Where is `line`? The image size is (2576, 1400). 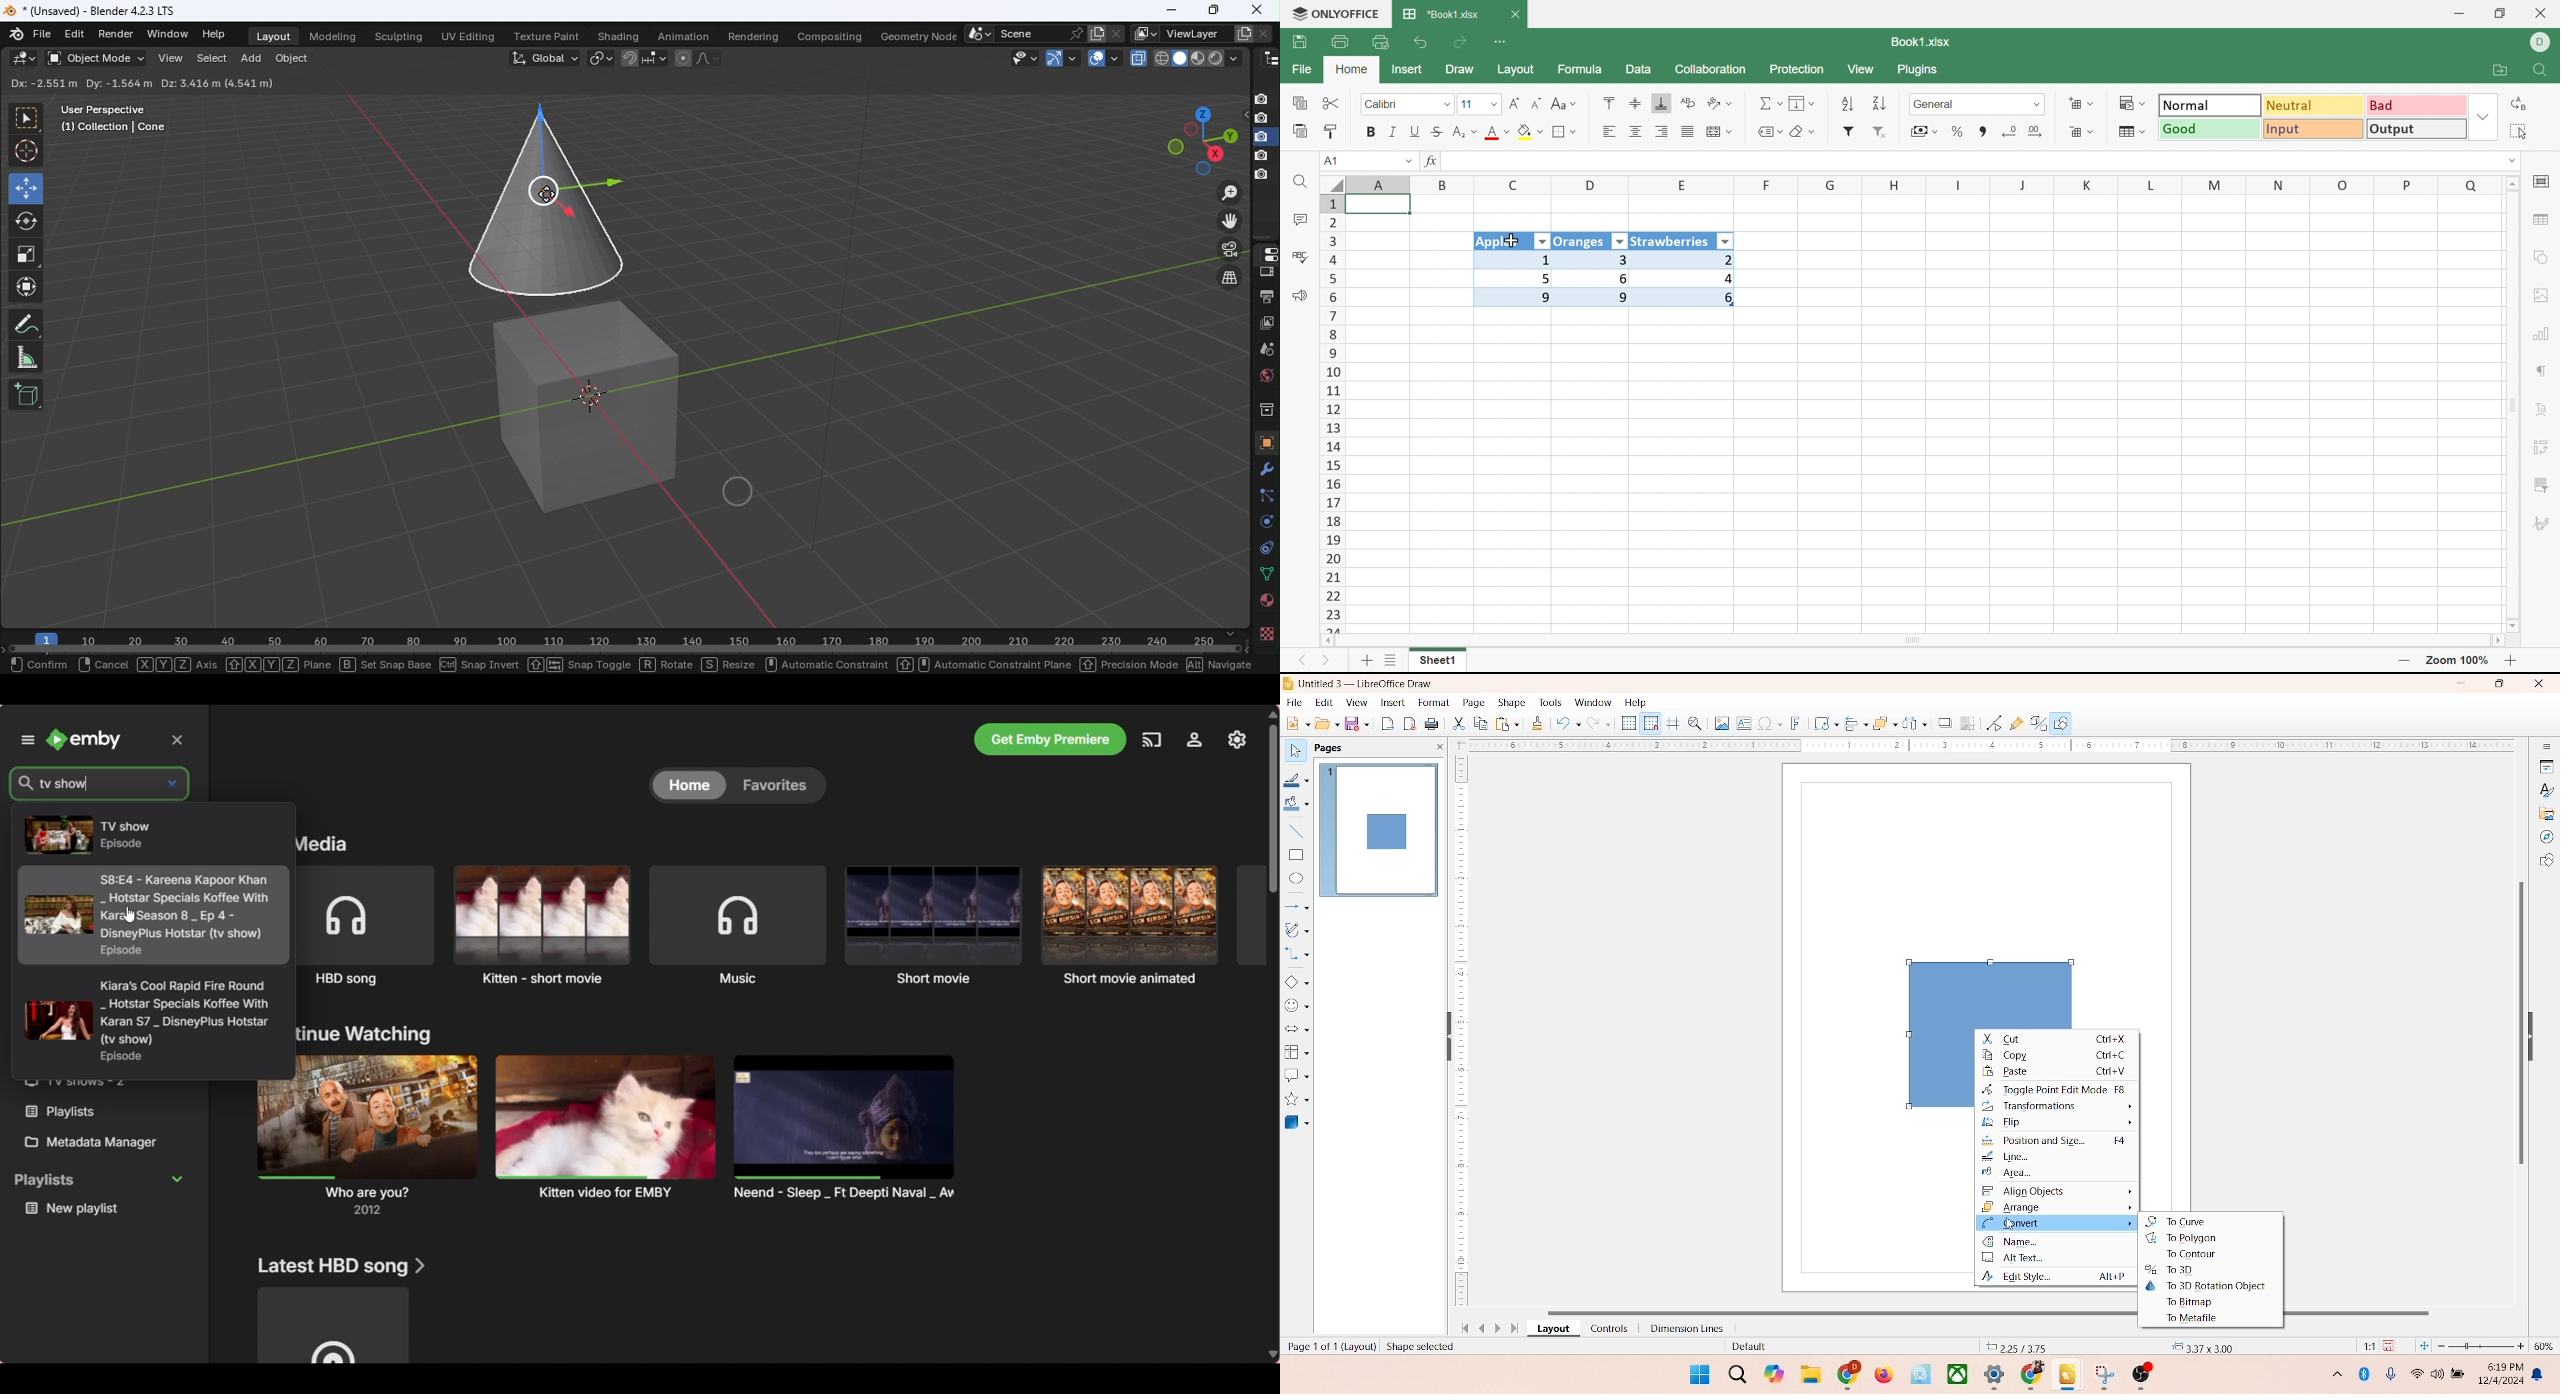
line is located at coordinates (2008, 1157).